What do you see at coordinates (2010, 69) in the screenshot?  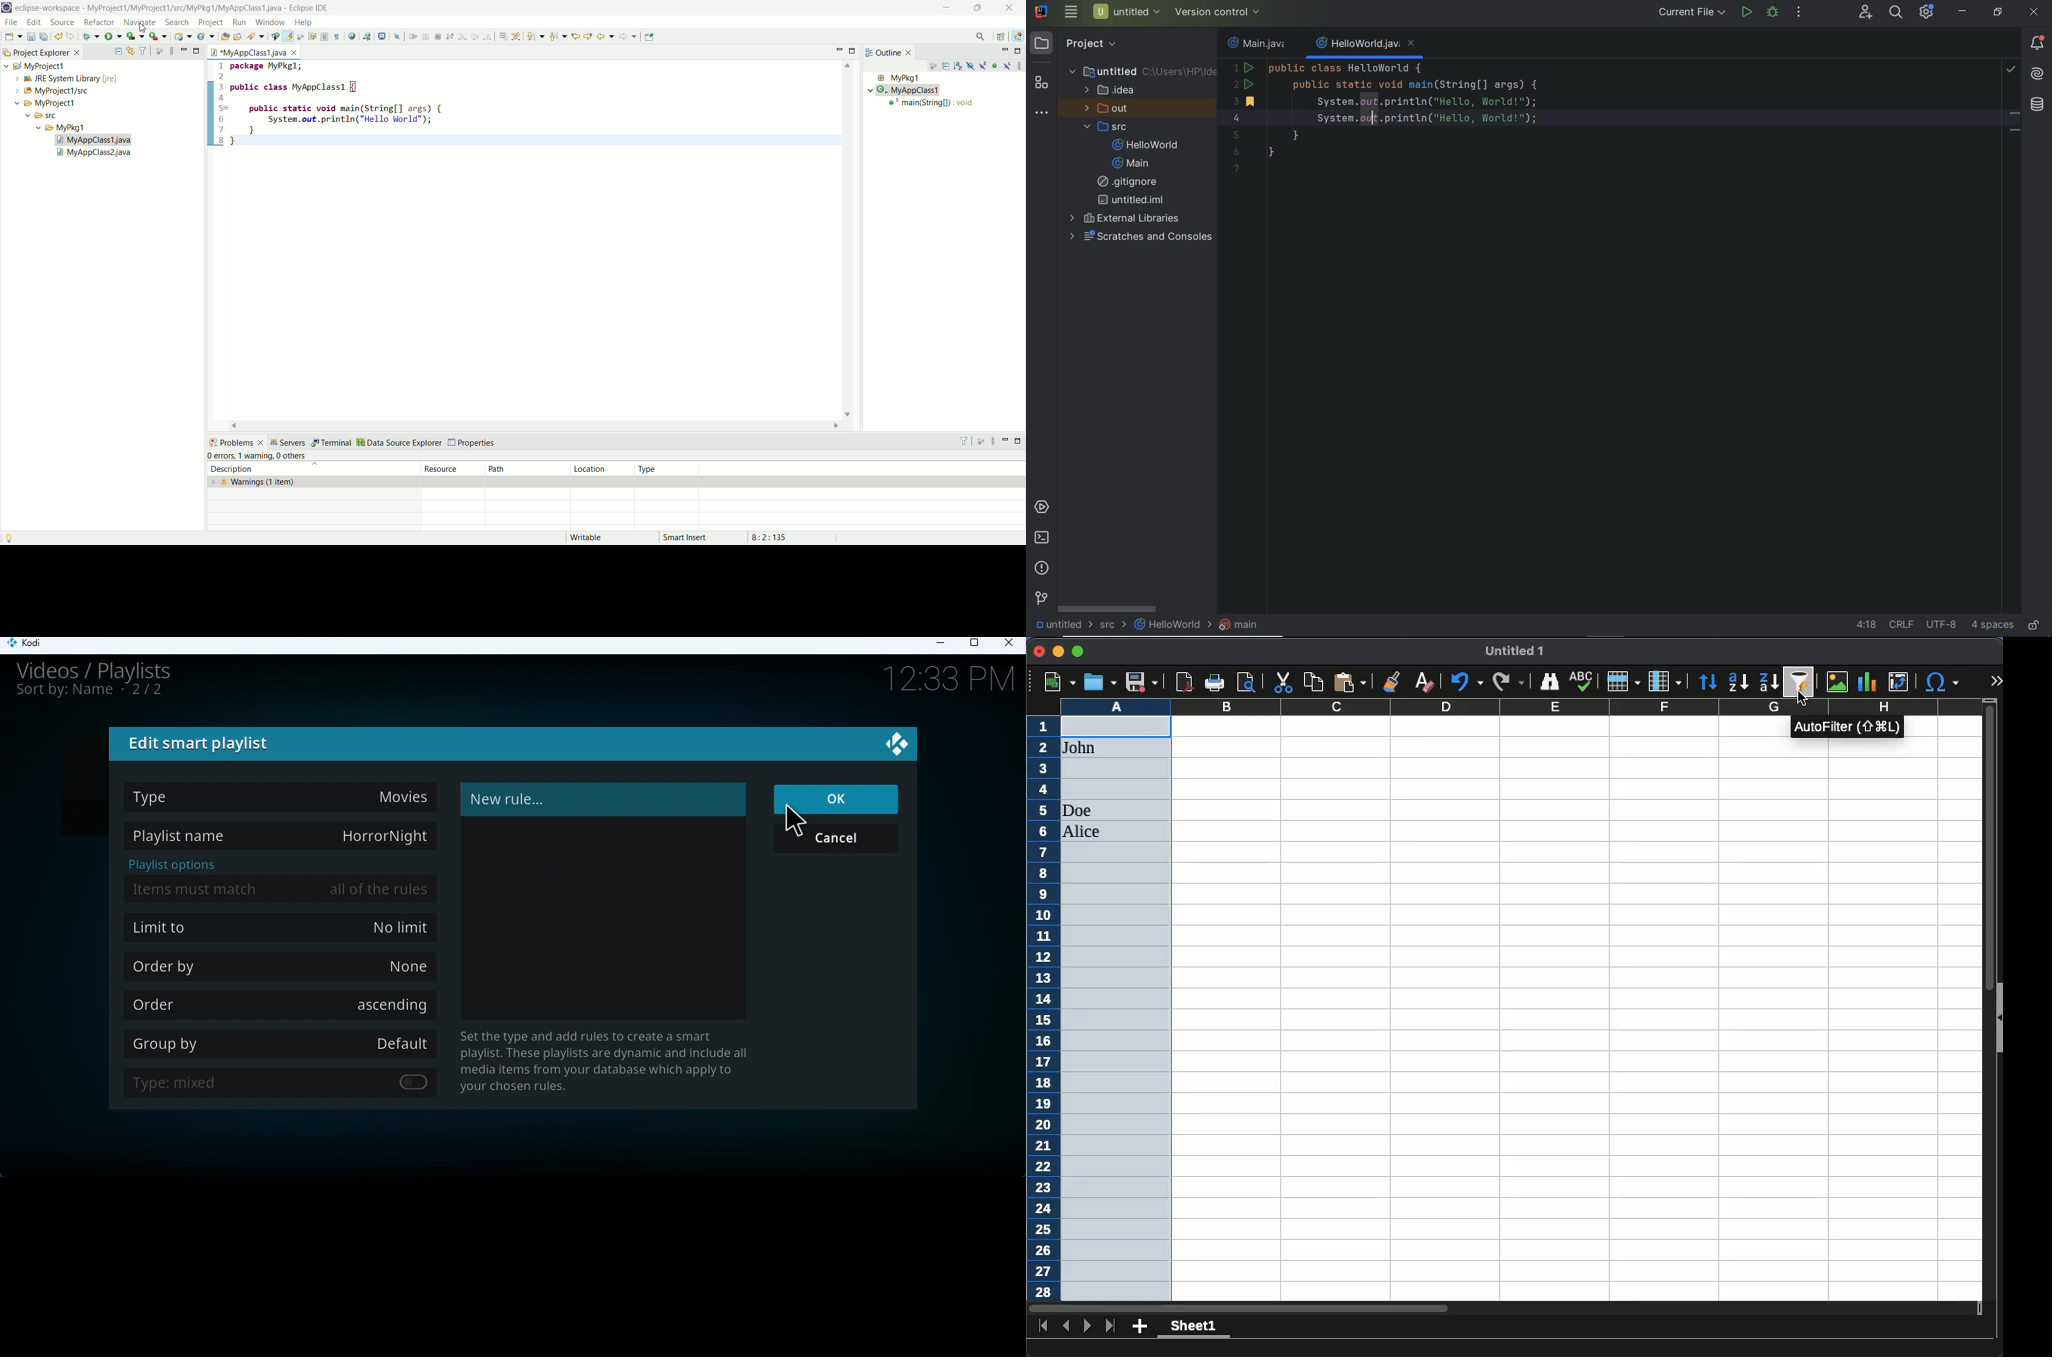 I see `no problem to highlight` at bounding box center [2010, 69].